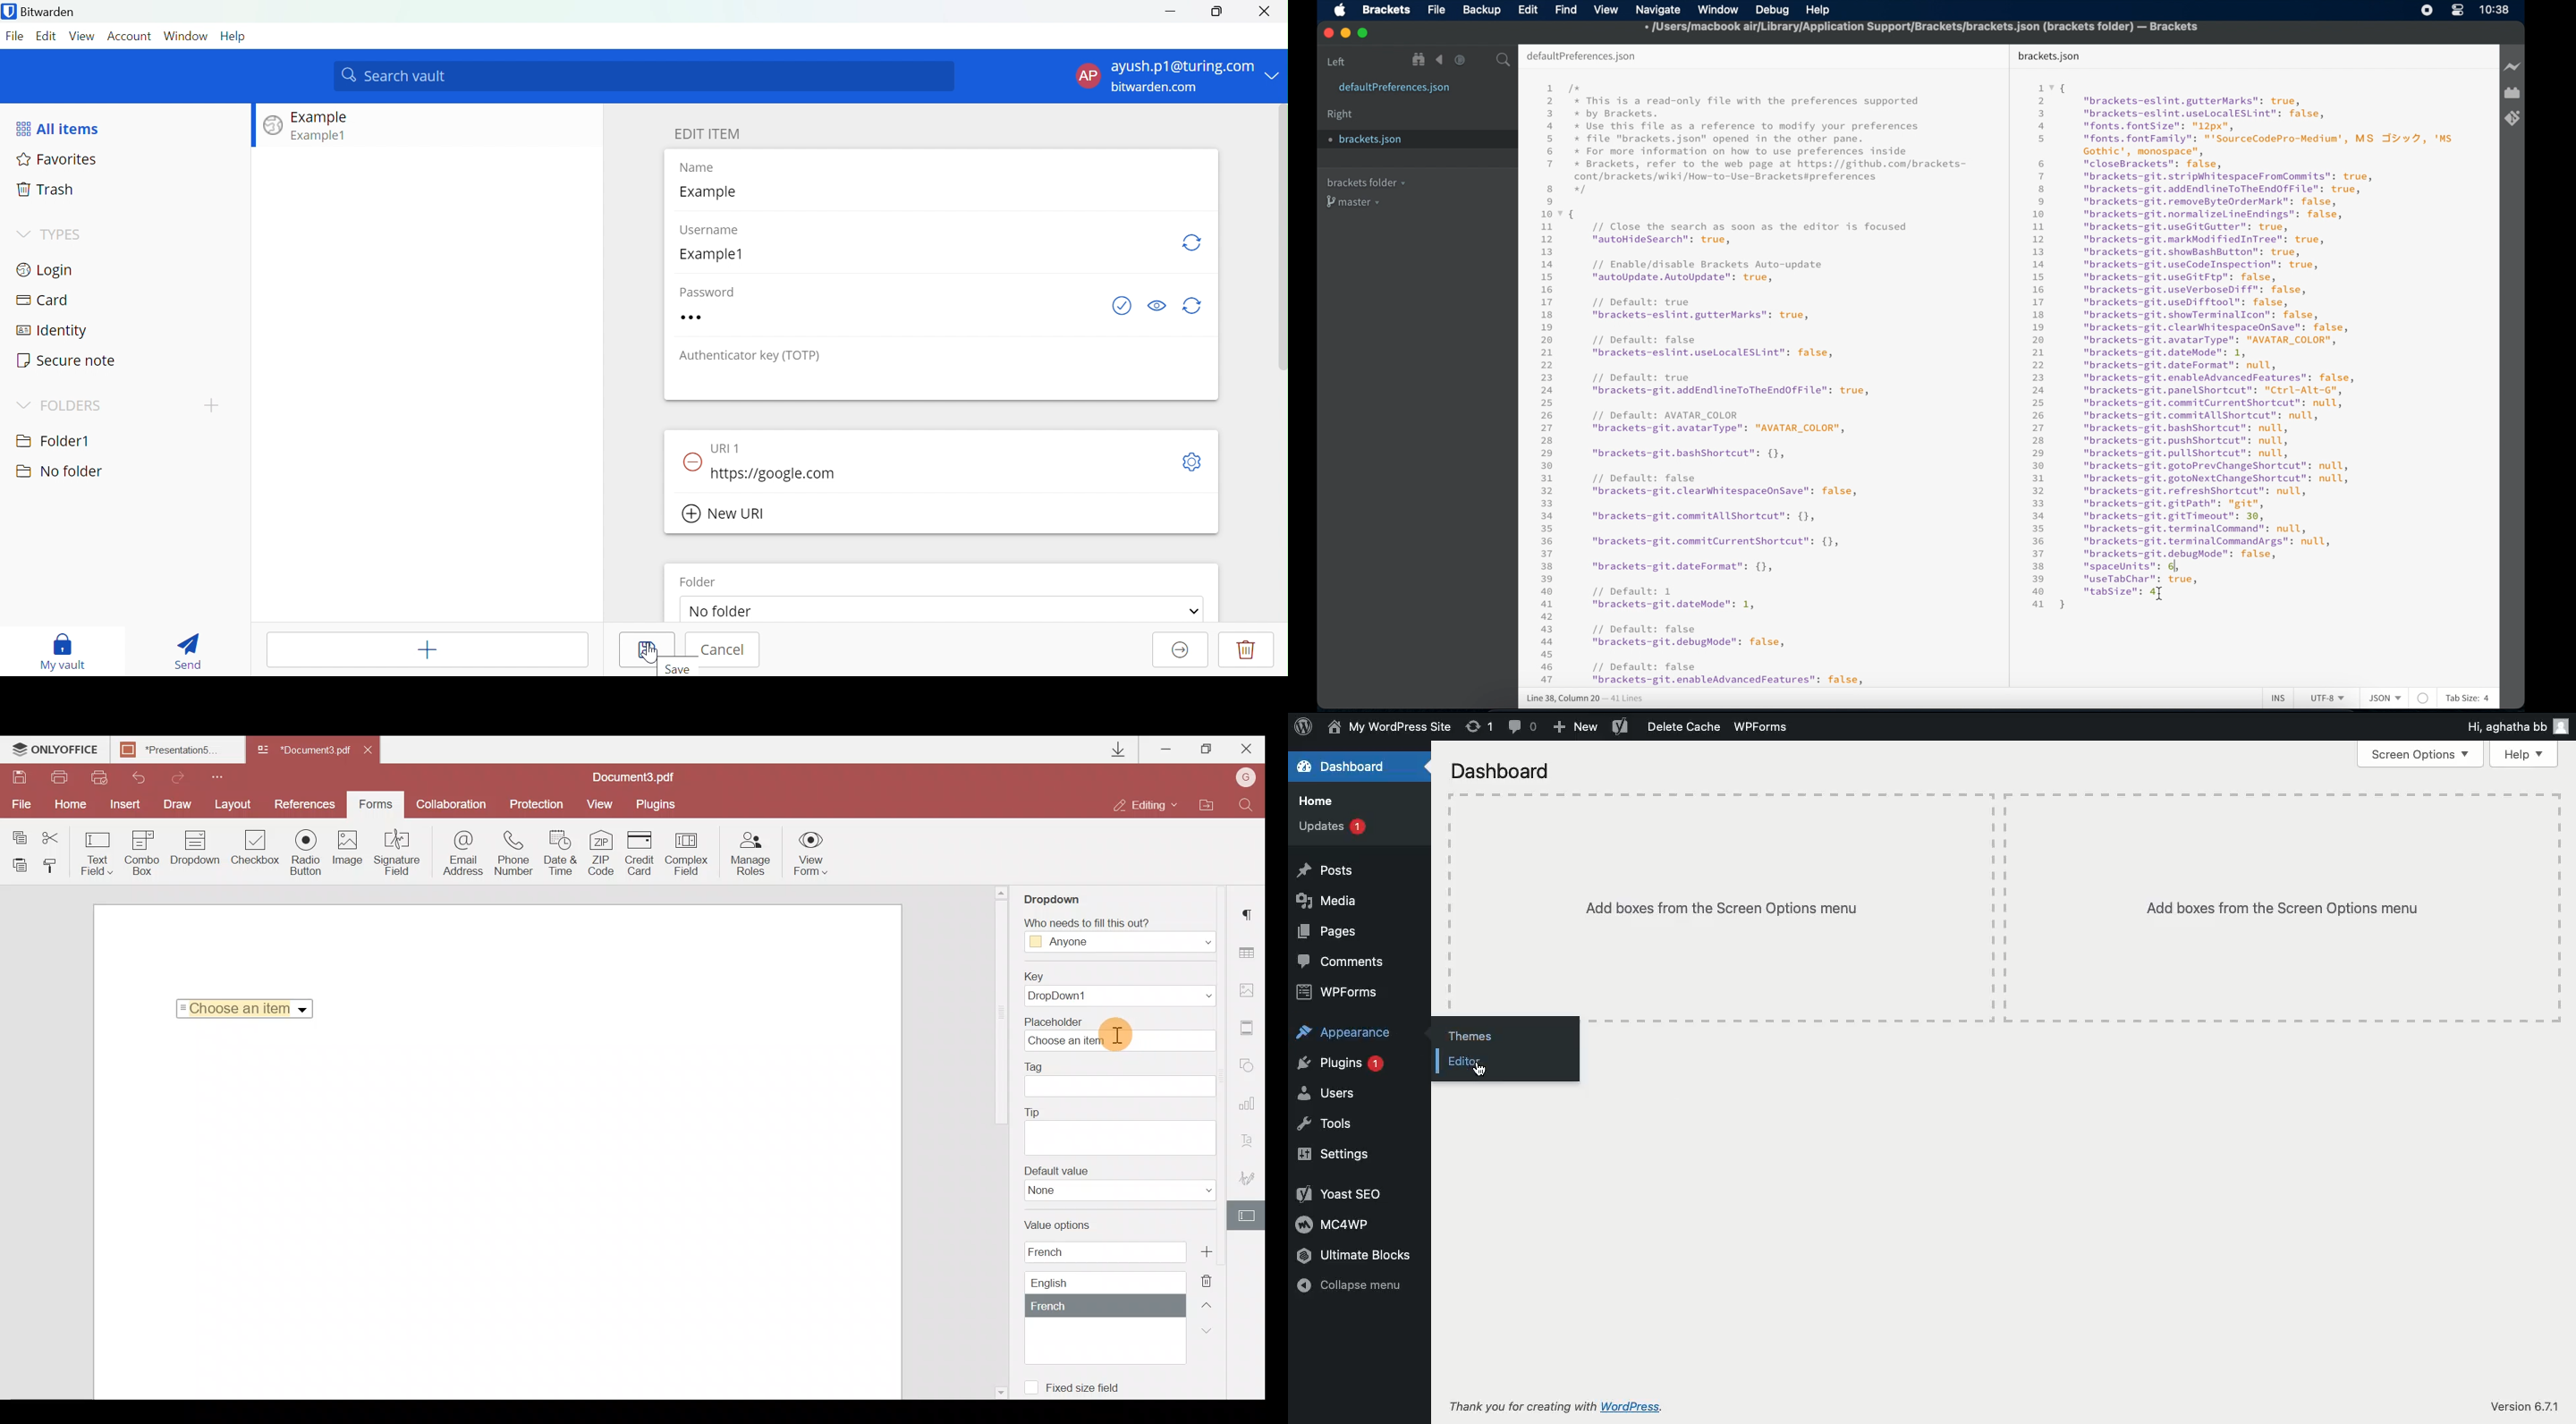  What do you see at coordinates (720, 317) in the screenshot?
I see `Password` at bounding box center [720, 317].